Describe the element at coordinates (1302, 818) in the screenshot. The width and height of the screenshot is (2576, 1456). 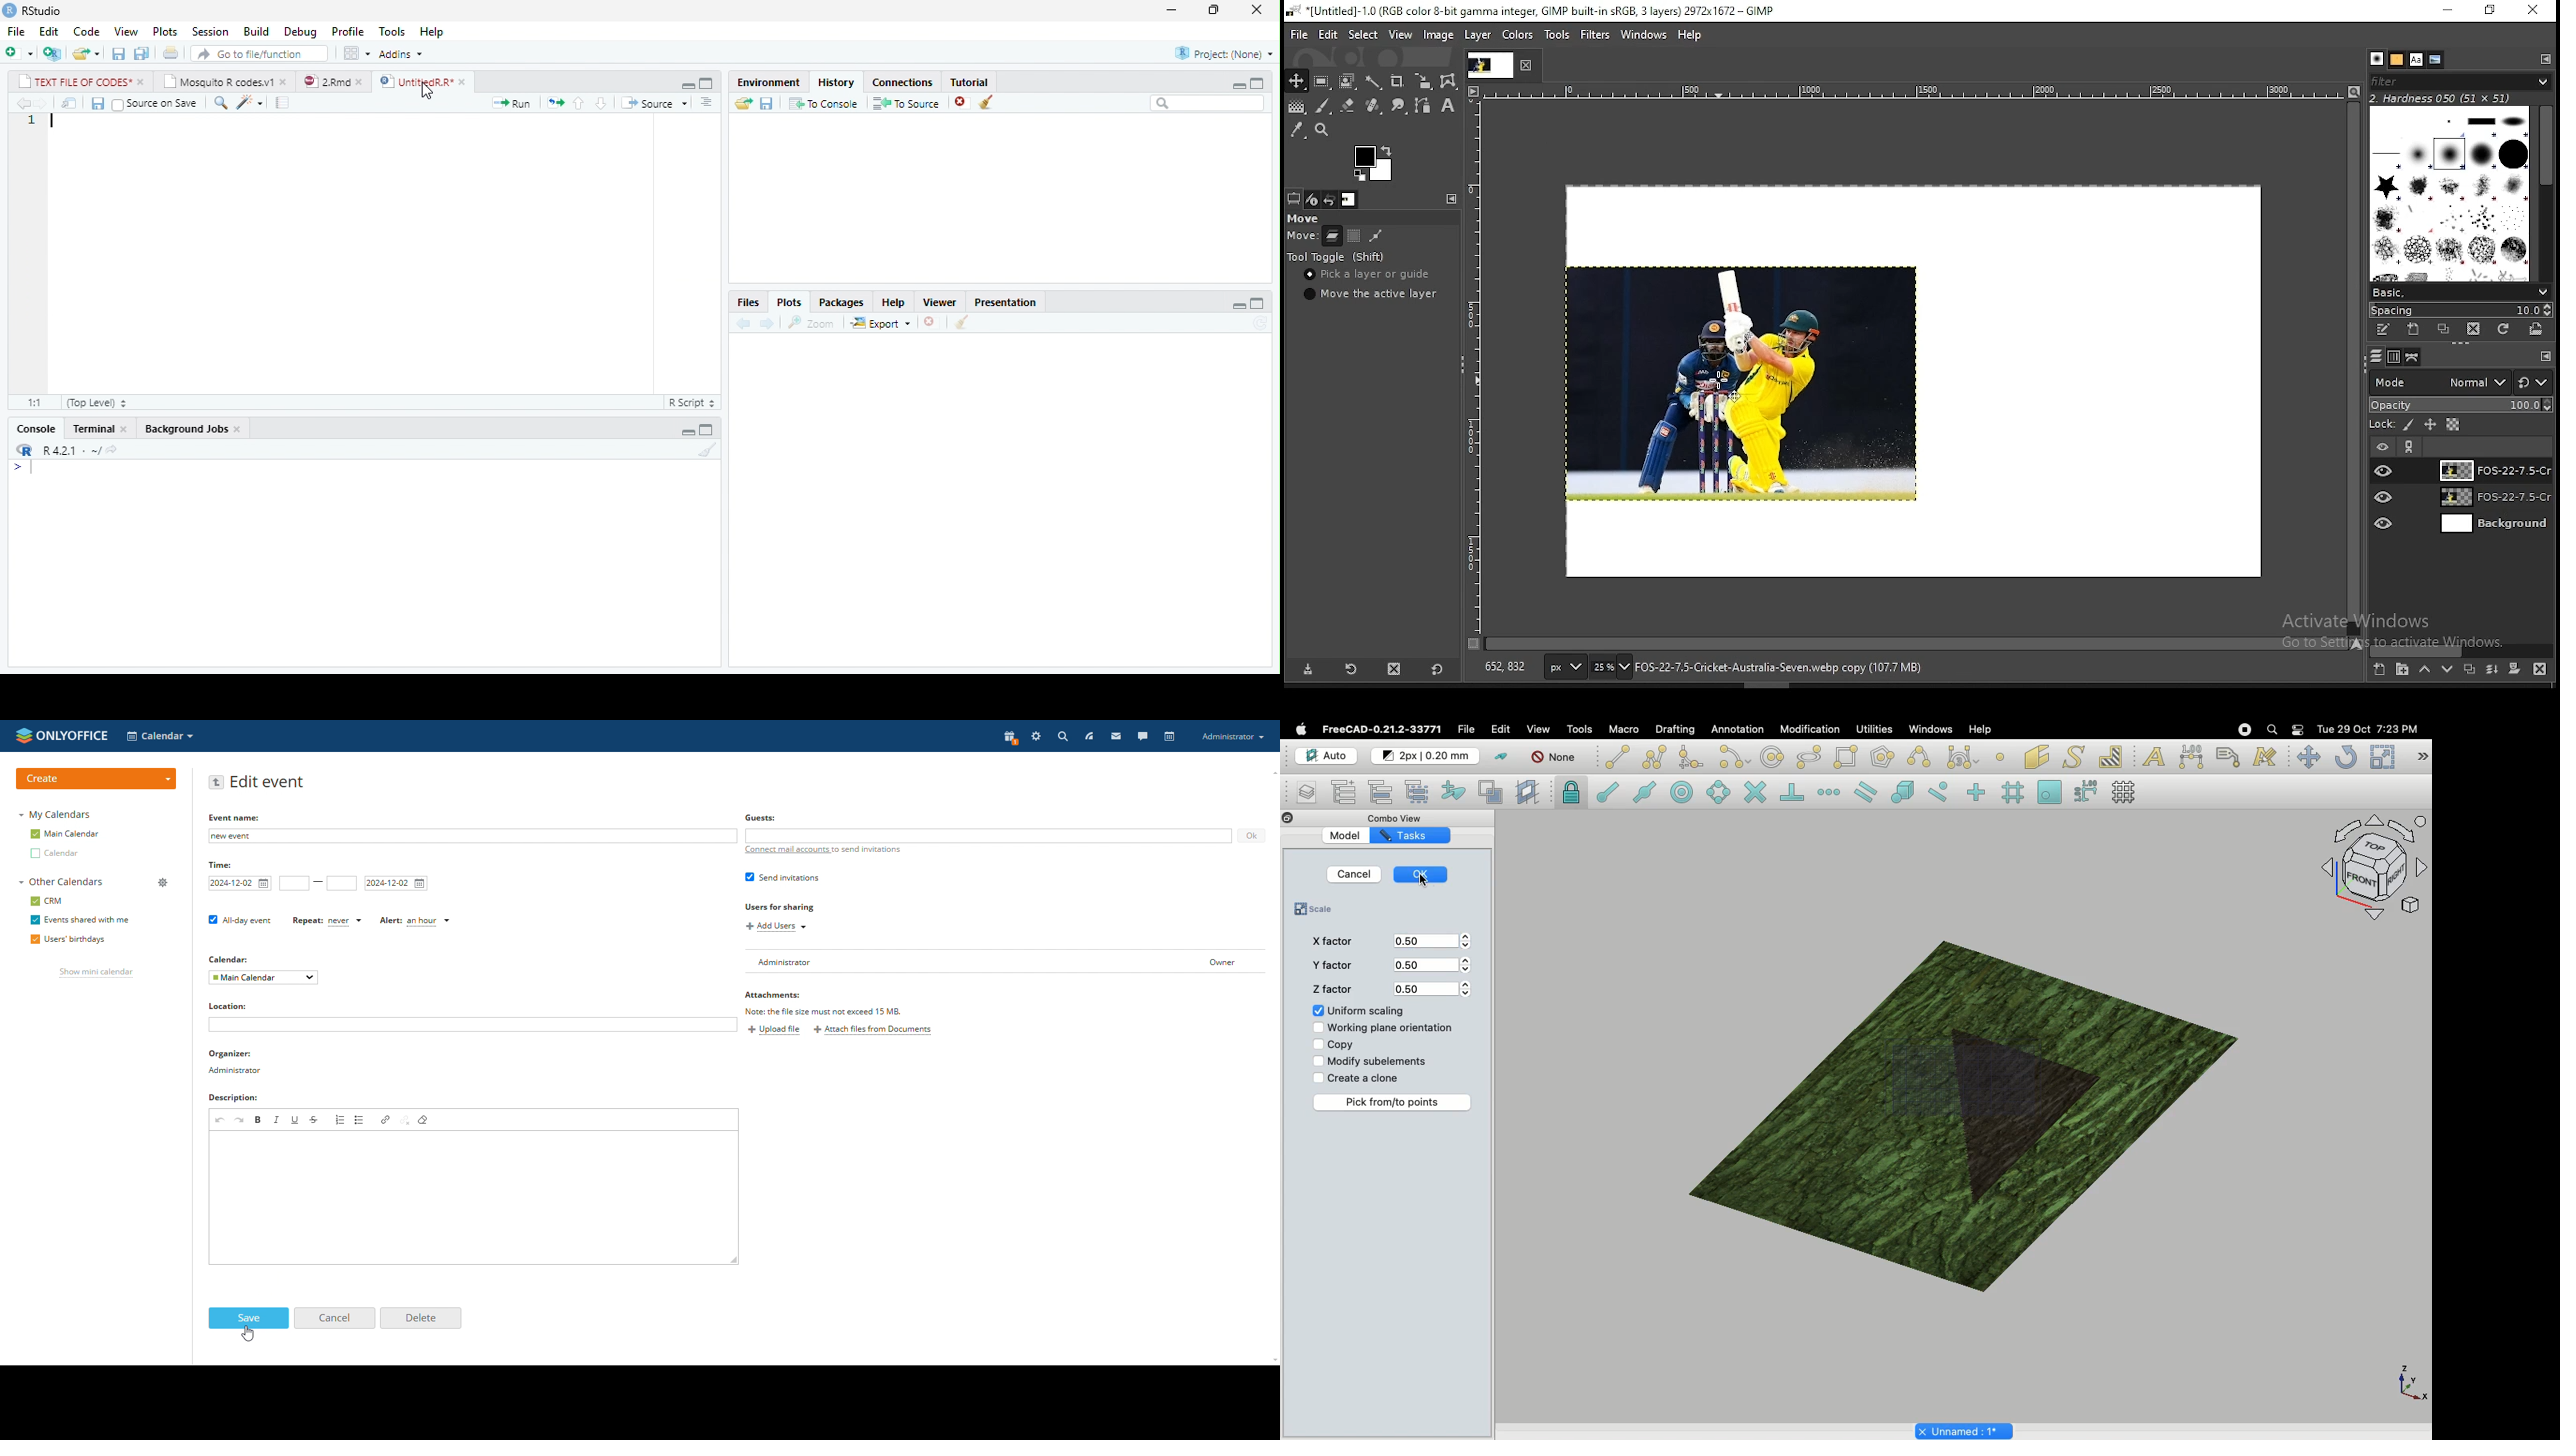
I see `Collapse` at that location.